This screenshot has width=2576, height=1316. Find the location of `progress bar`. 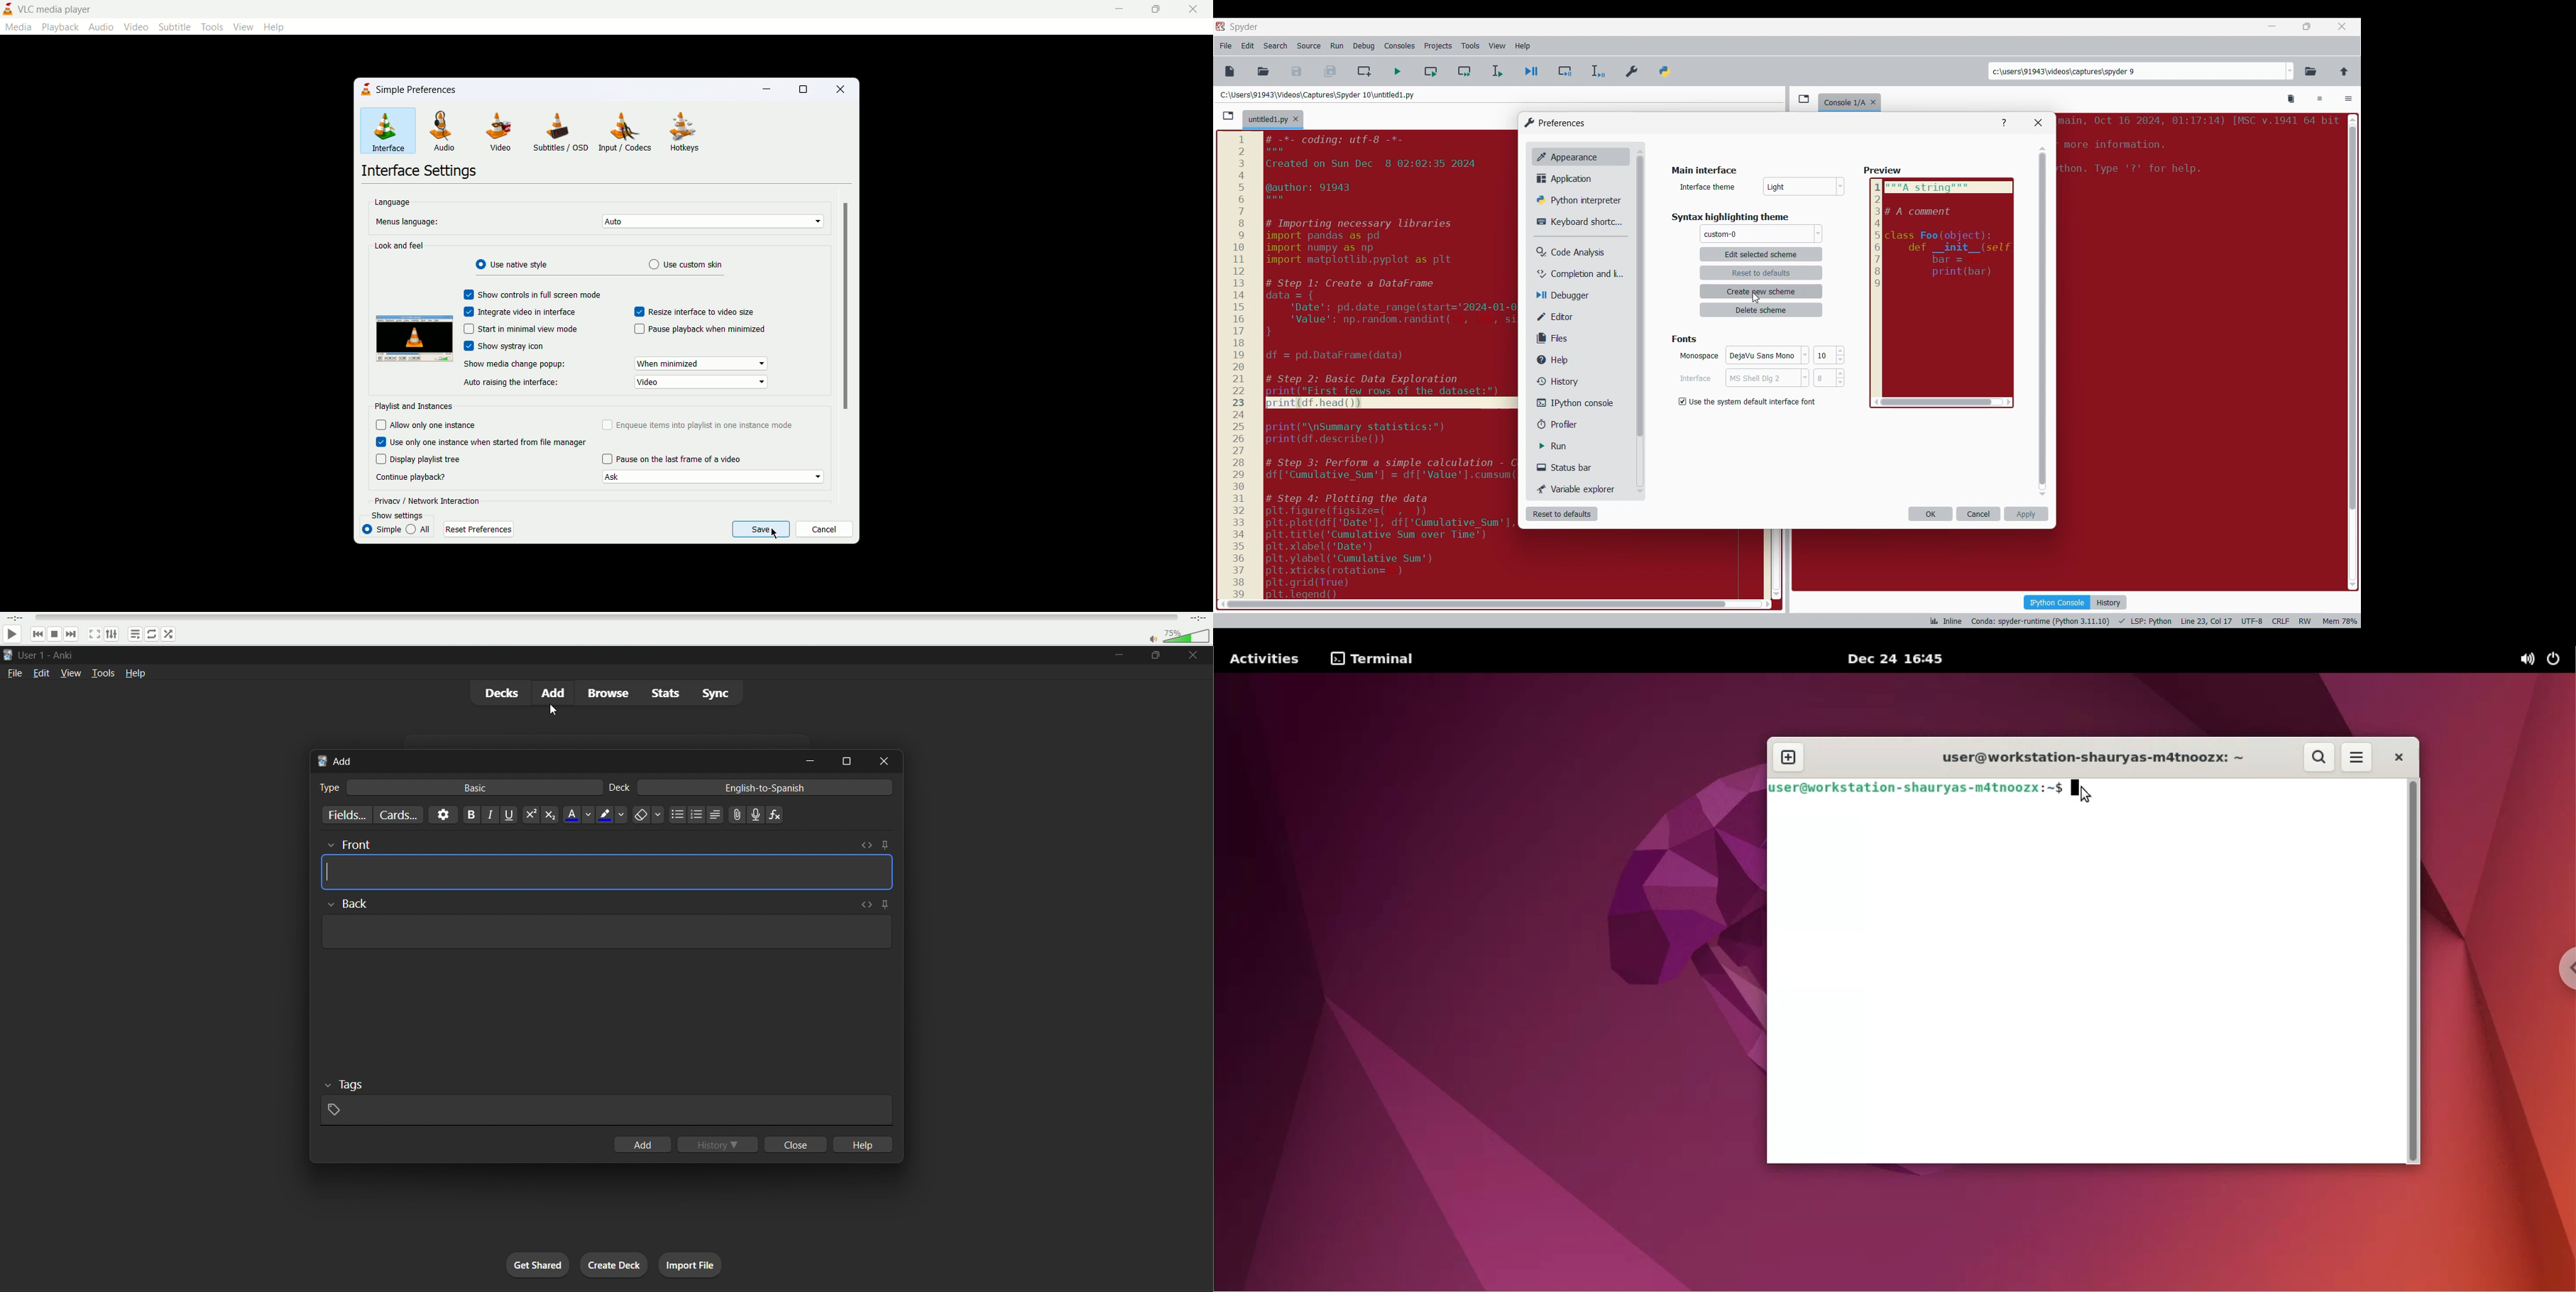

progress bar is located at coordinates (610, 619).